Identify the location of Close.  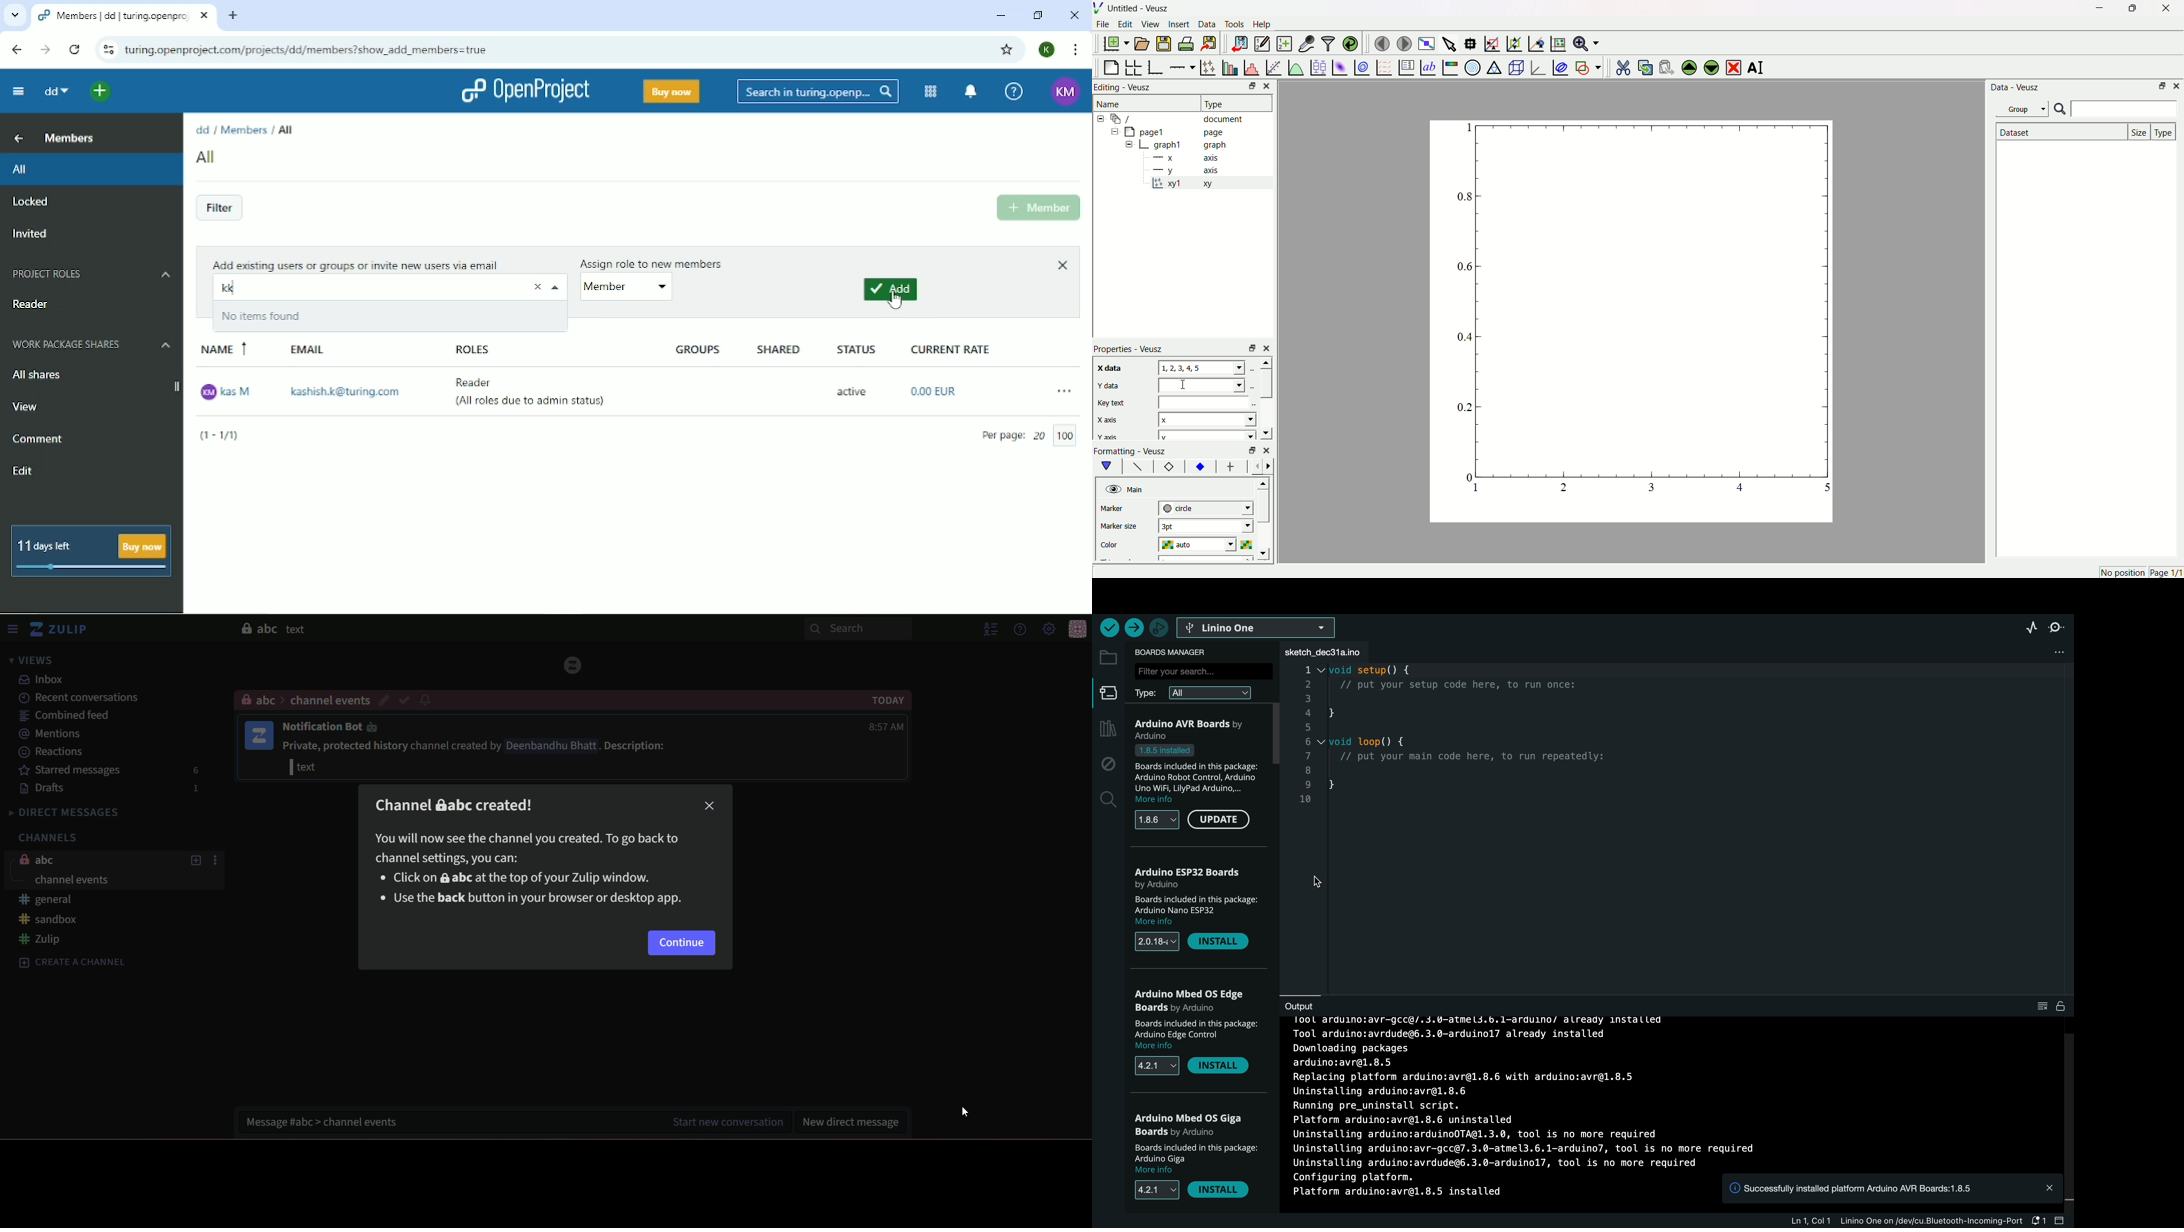
(1061, 265).